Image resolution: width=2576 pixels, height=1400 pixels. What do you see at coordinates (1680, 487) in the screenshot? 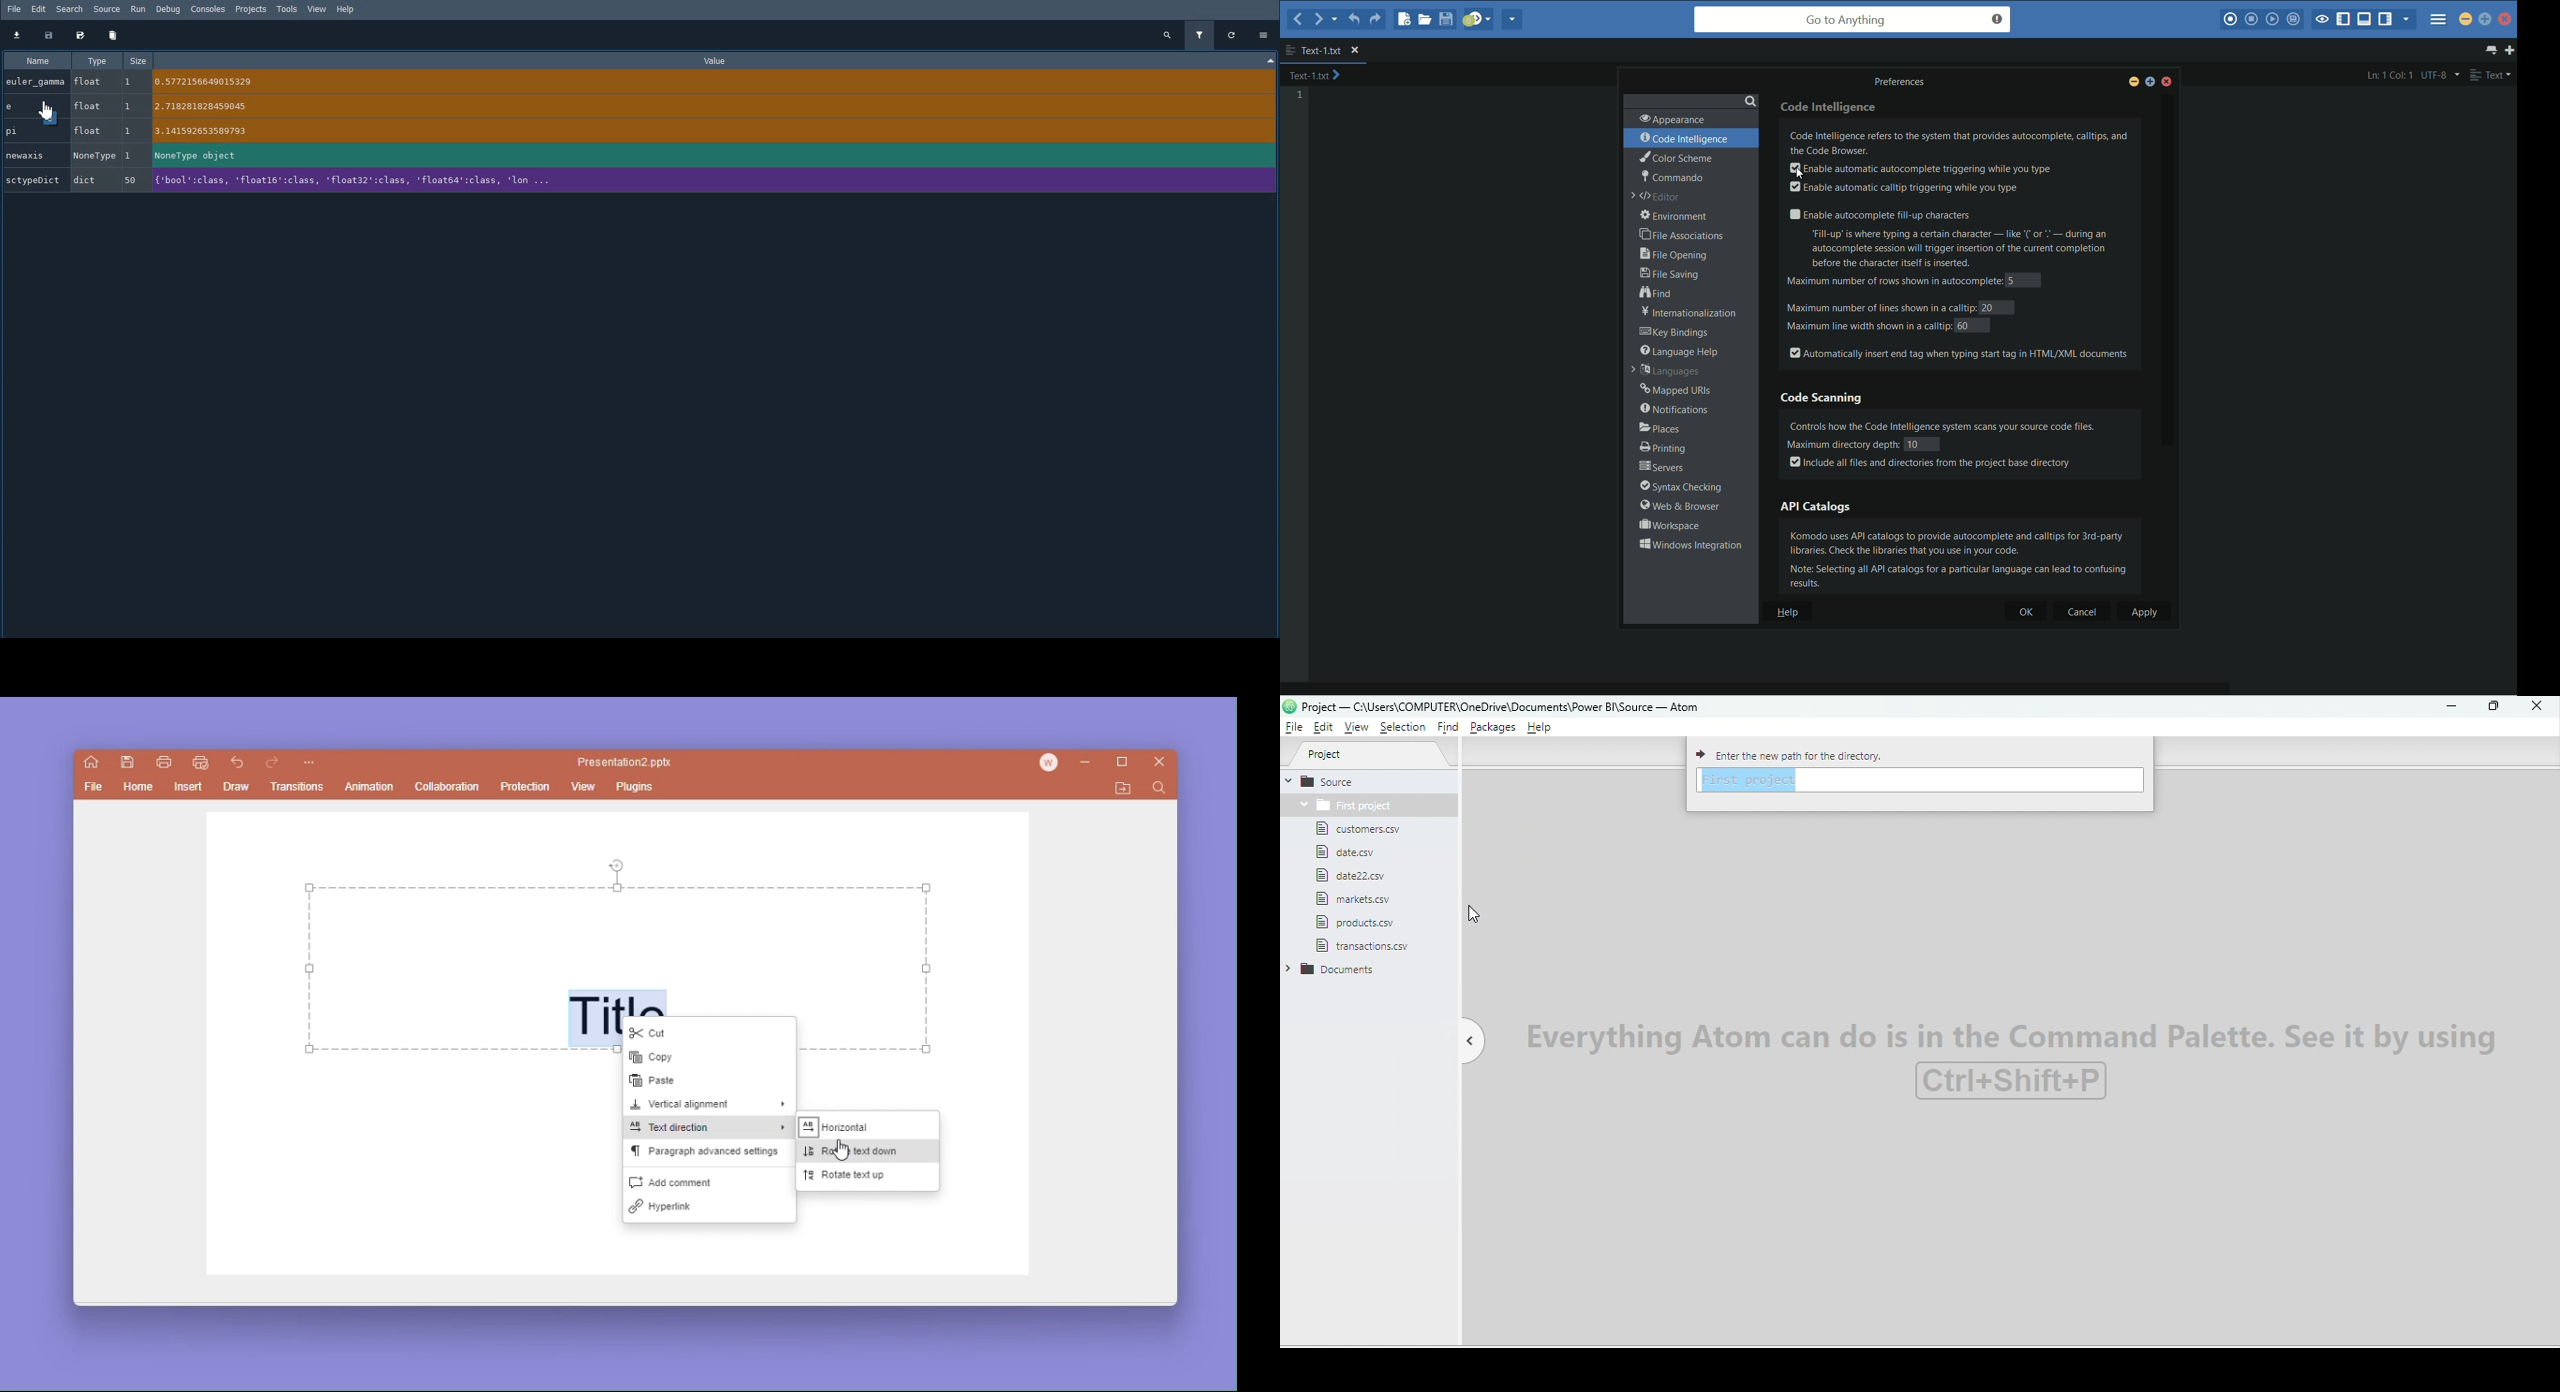
I see `syntax checking` at bounding box center [1680, 487].